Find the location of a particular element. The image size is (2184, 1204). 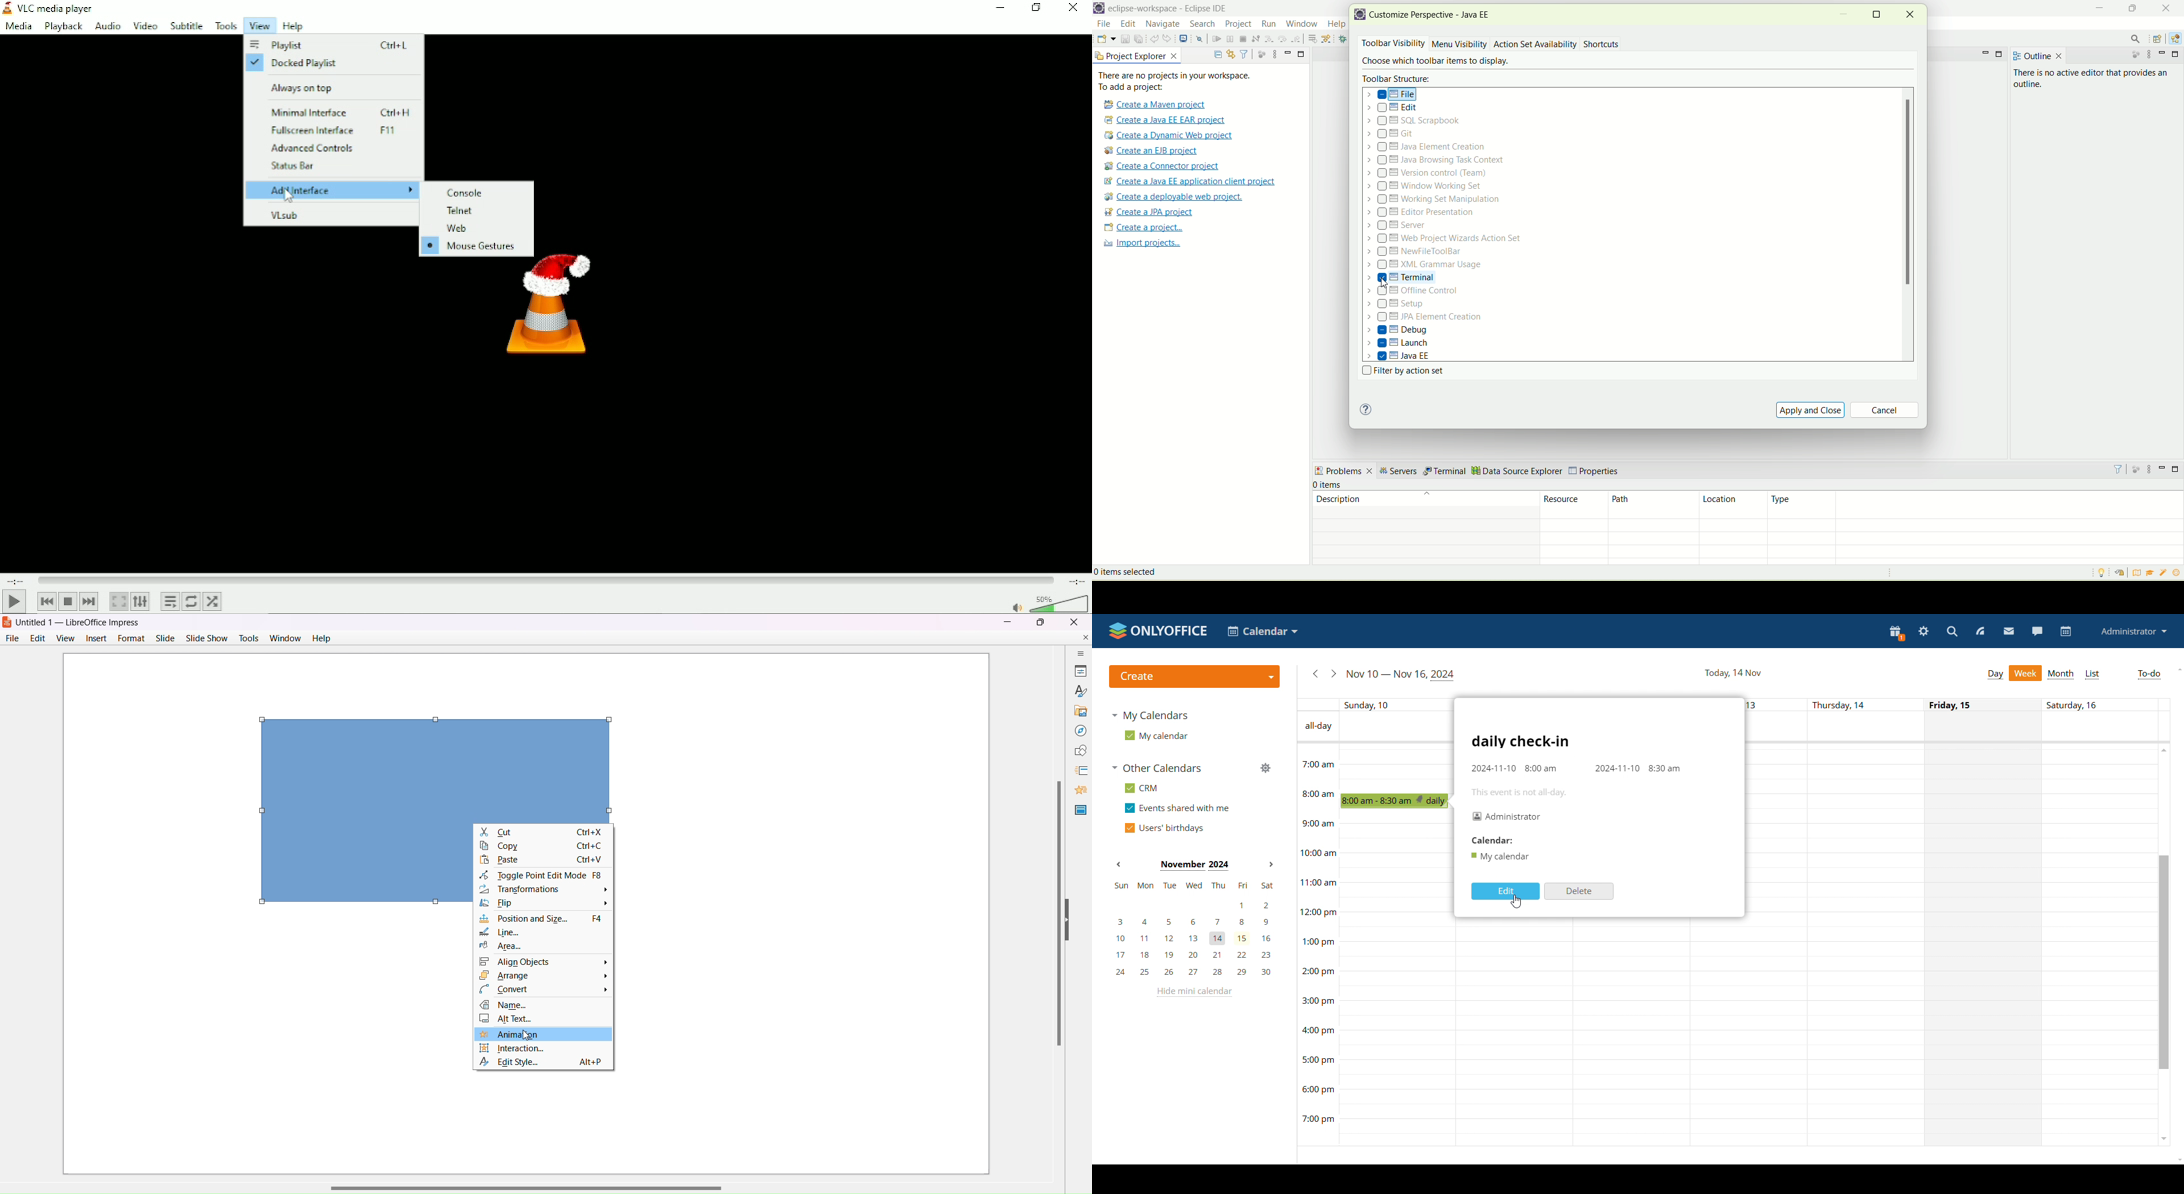

Close is located at coordinates (1073, 621).